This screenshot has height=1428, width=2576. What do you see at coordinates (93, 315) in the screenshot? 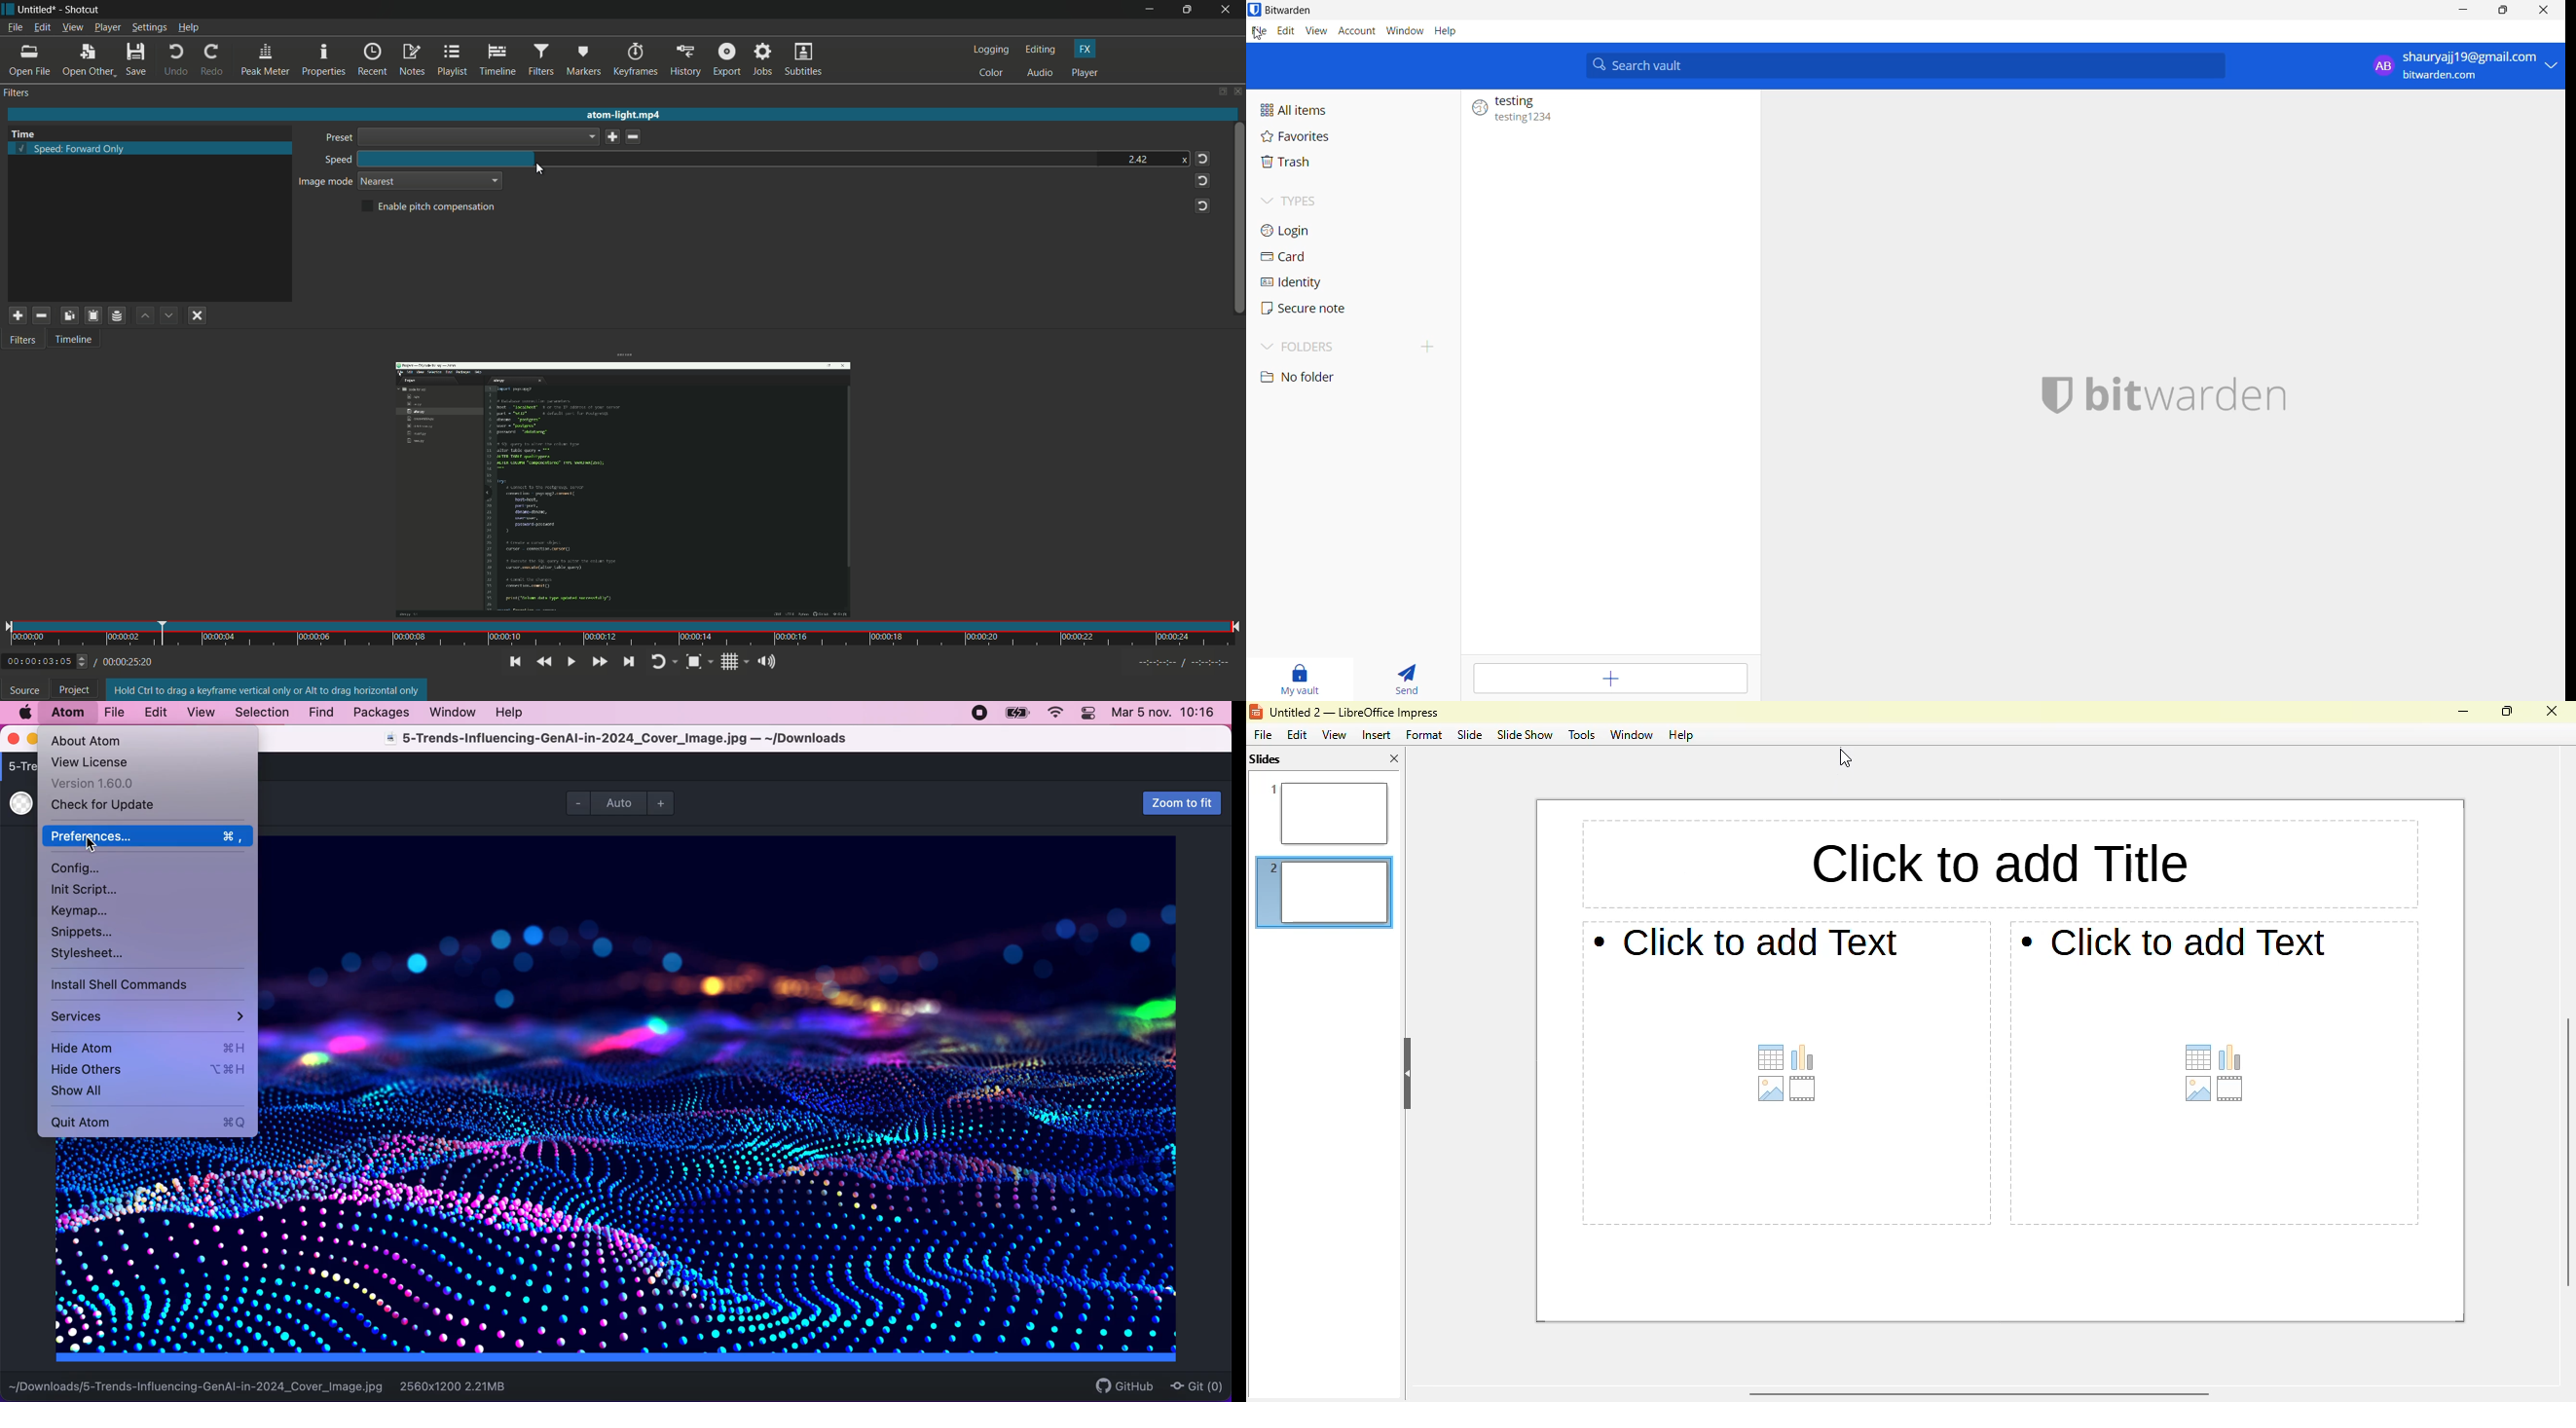
I see `paste filter` at bounding box center [93, 315].